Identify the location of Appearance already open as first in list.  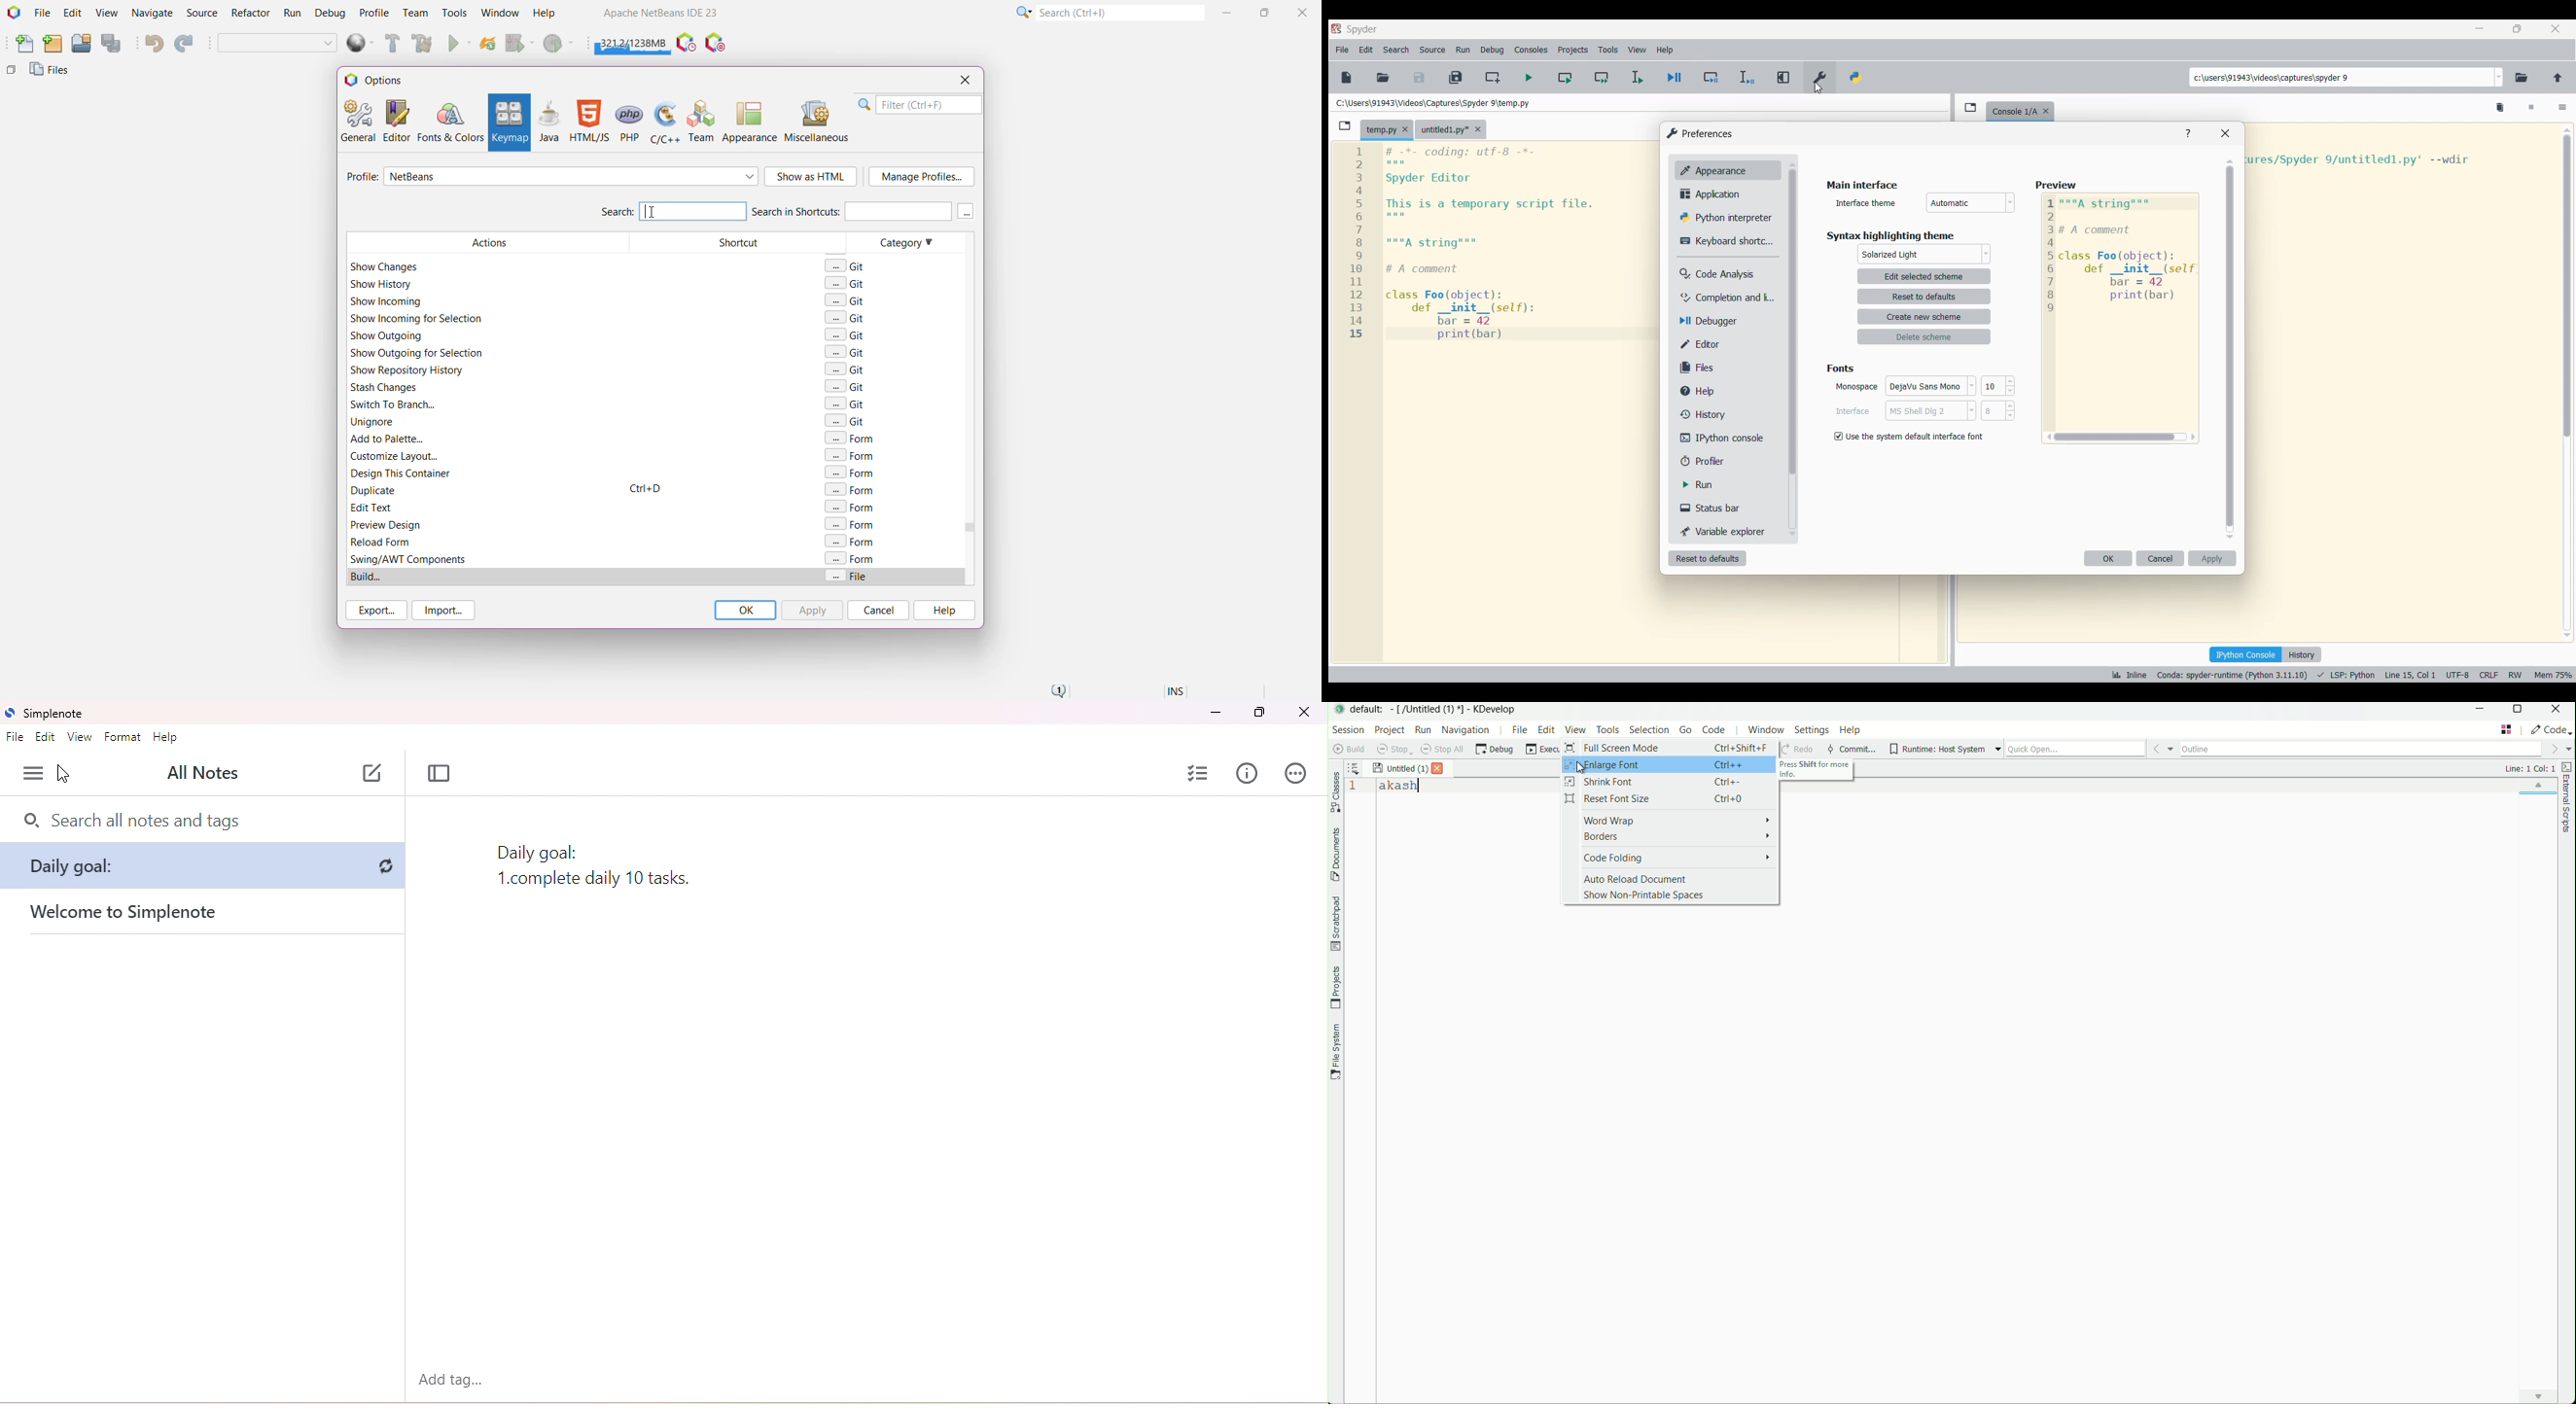
(1729, 170).